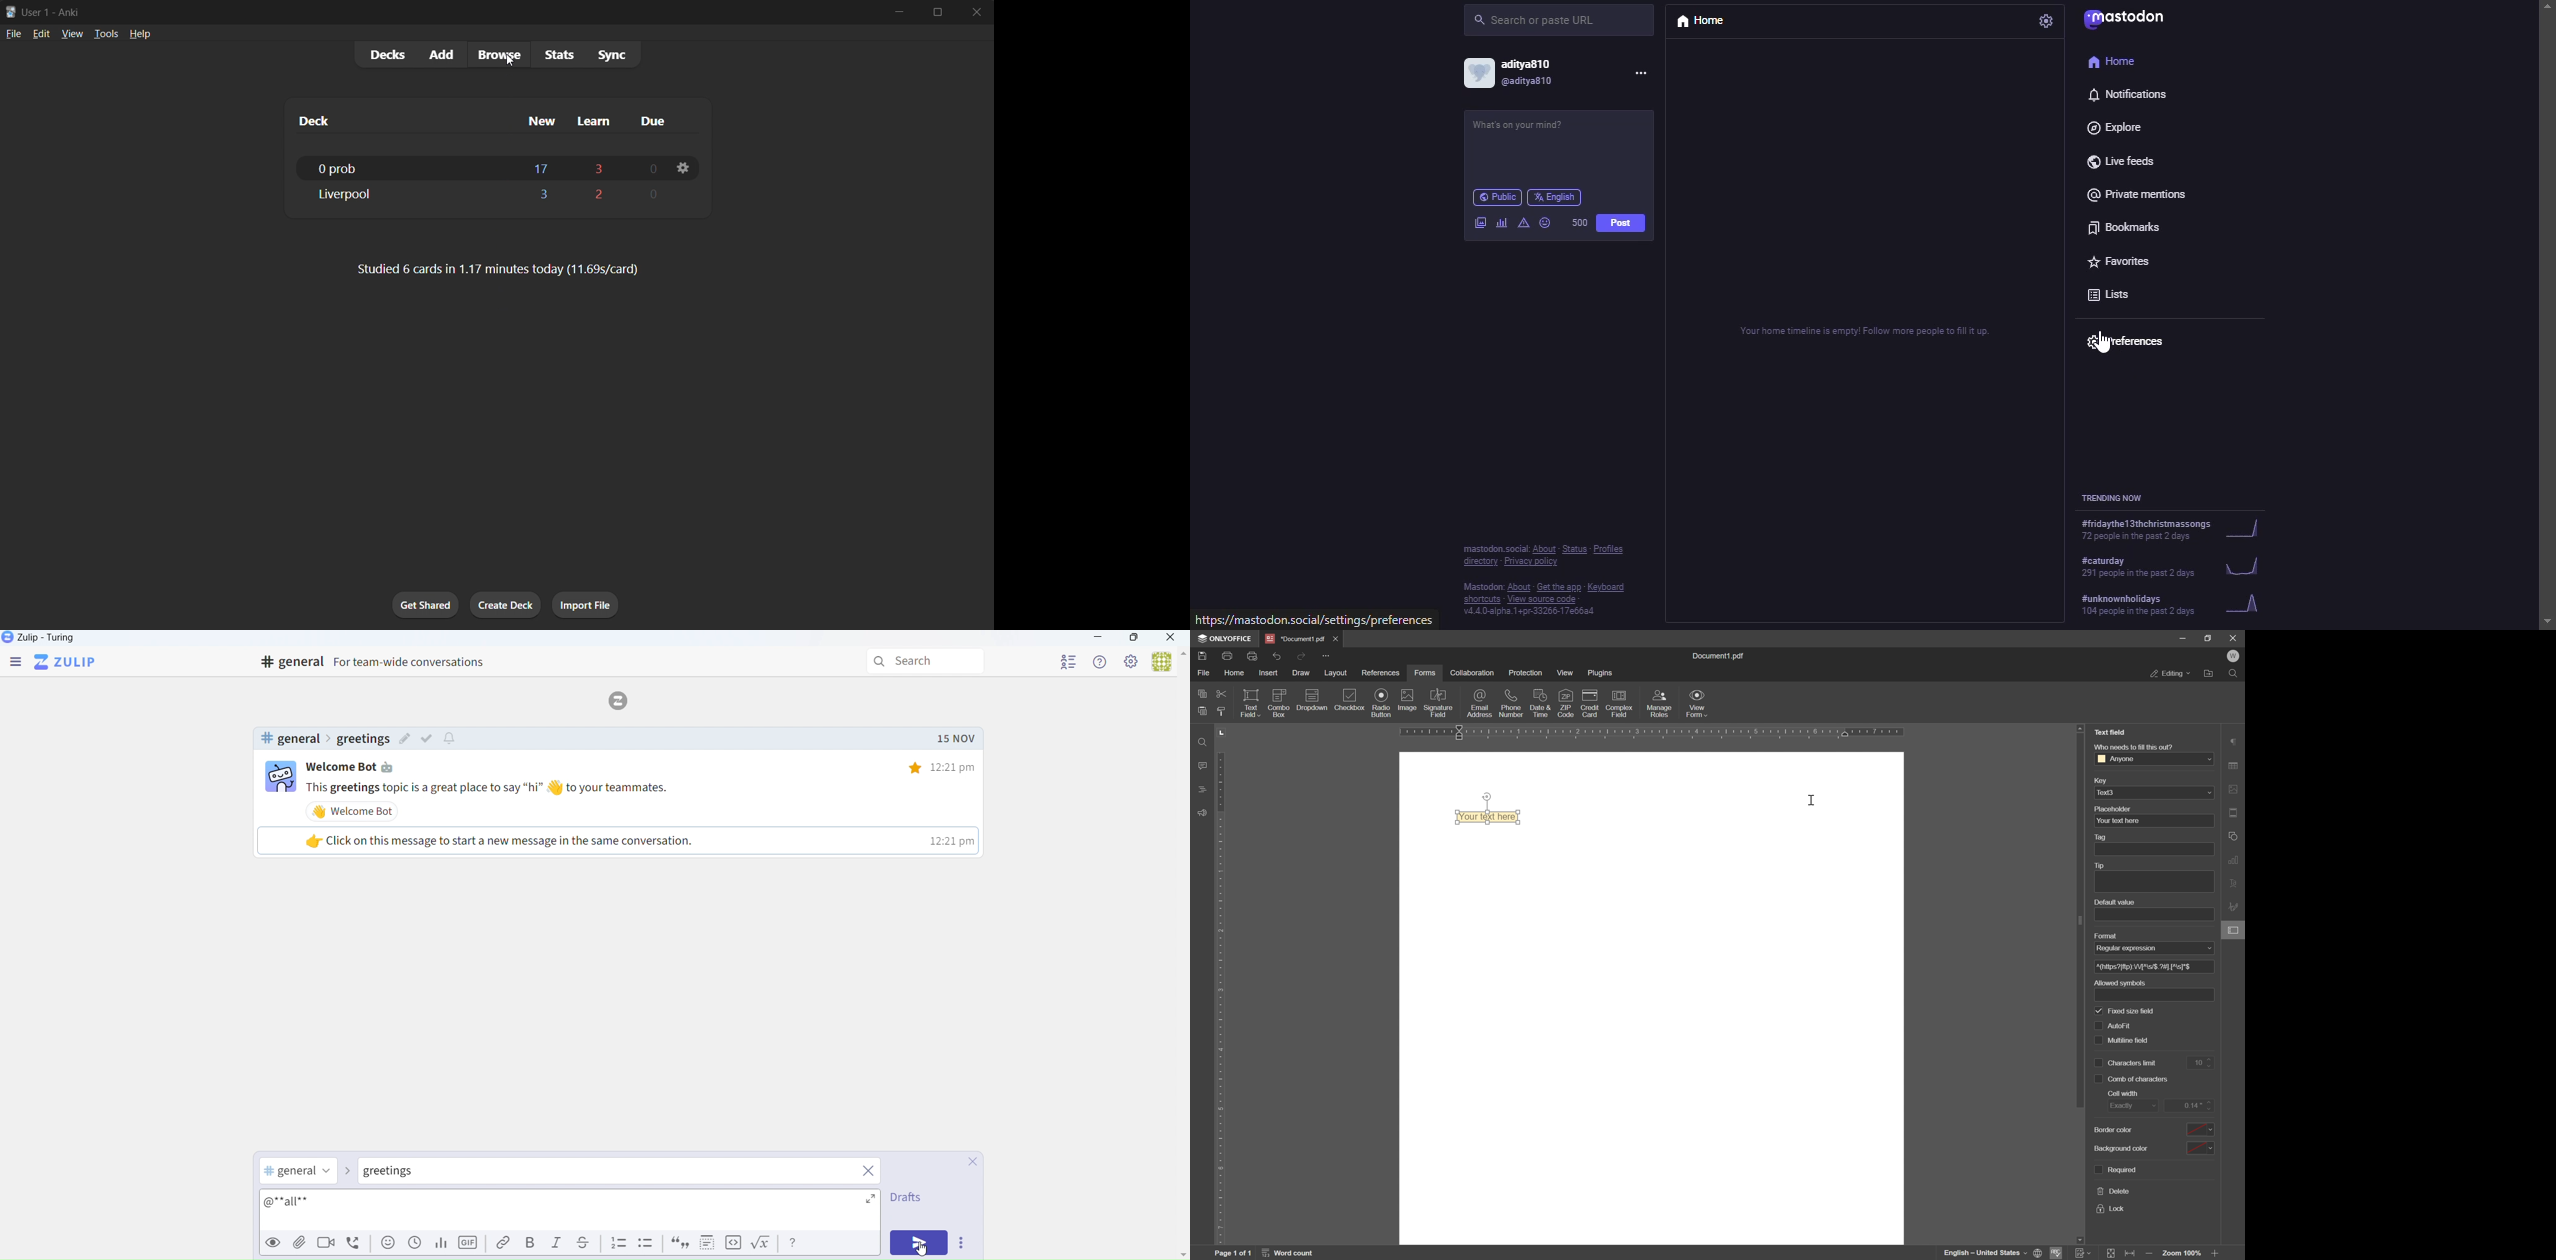  What do you see at coordinates (1565, 674) in the screenshot?
I see `view` at bounding box center [1565, 674].